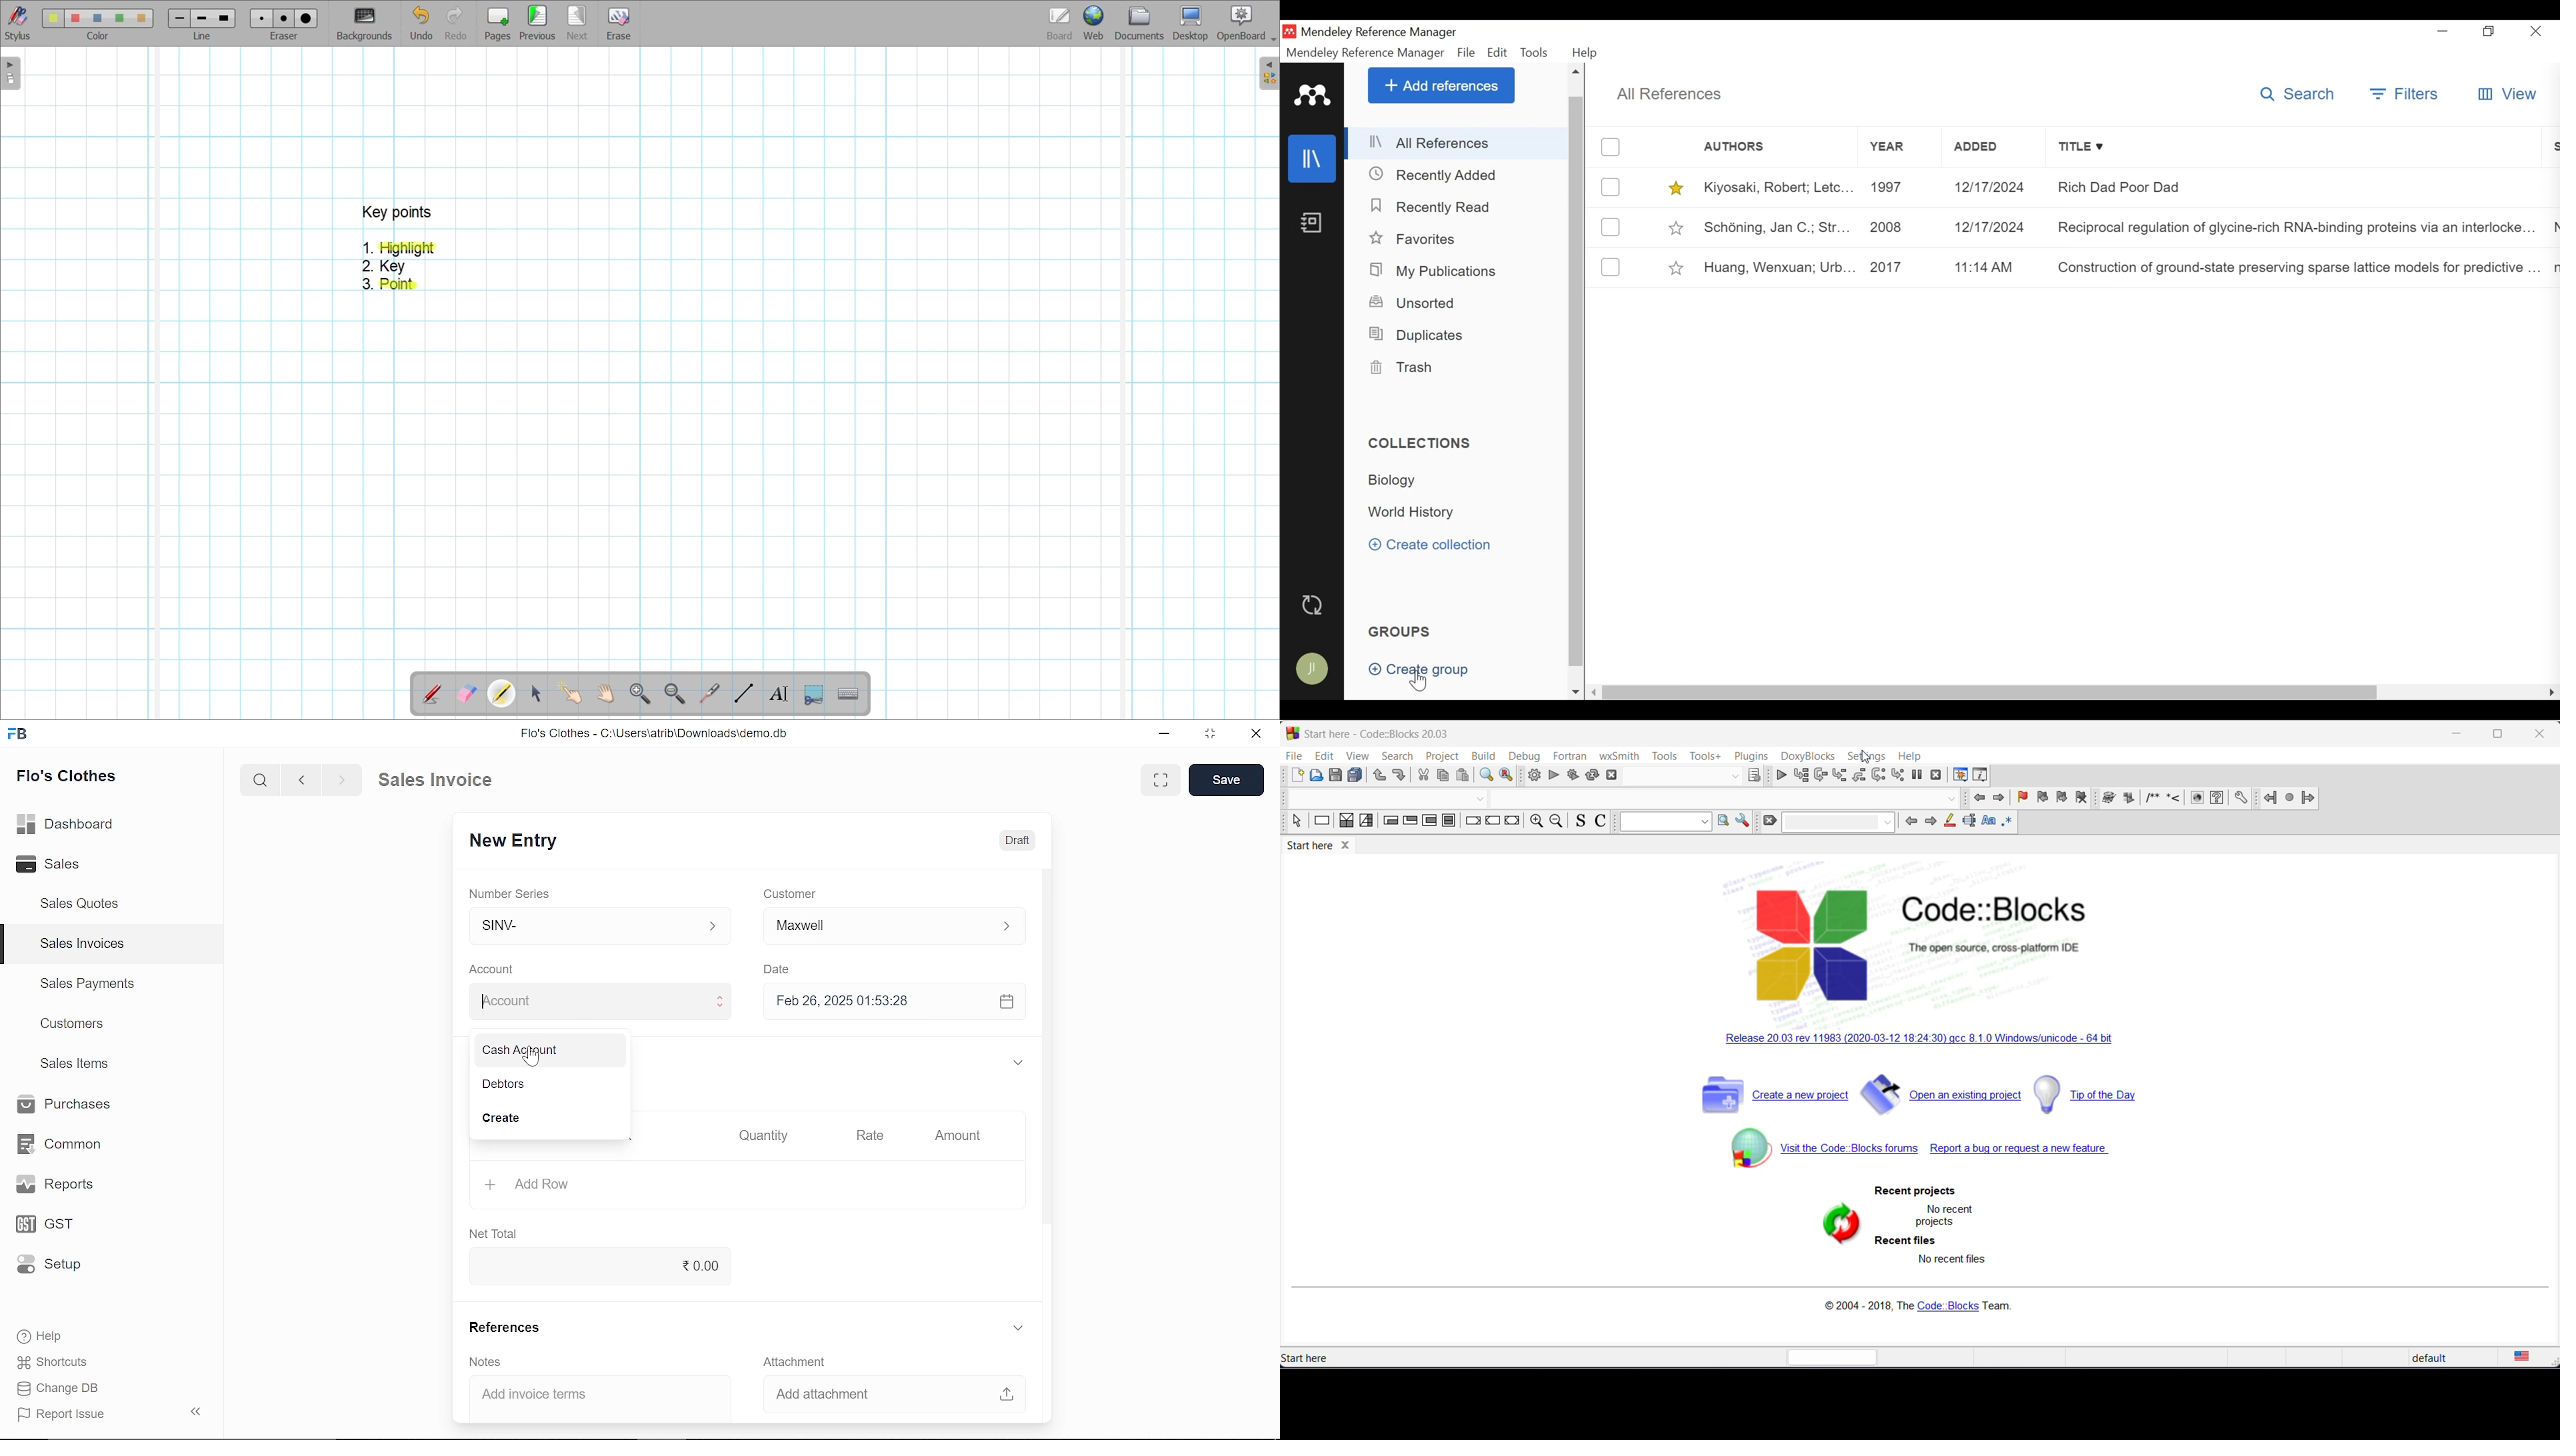  What do you see at coordinates (1367, 821) in the screenshot?
I see `selection` at bounding box center [1367, 821].